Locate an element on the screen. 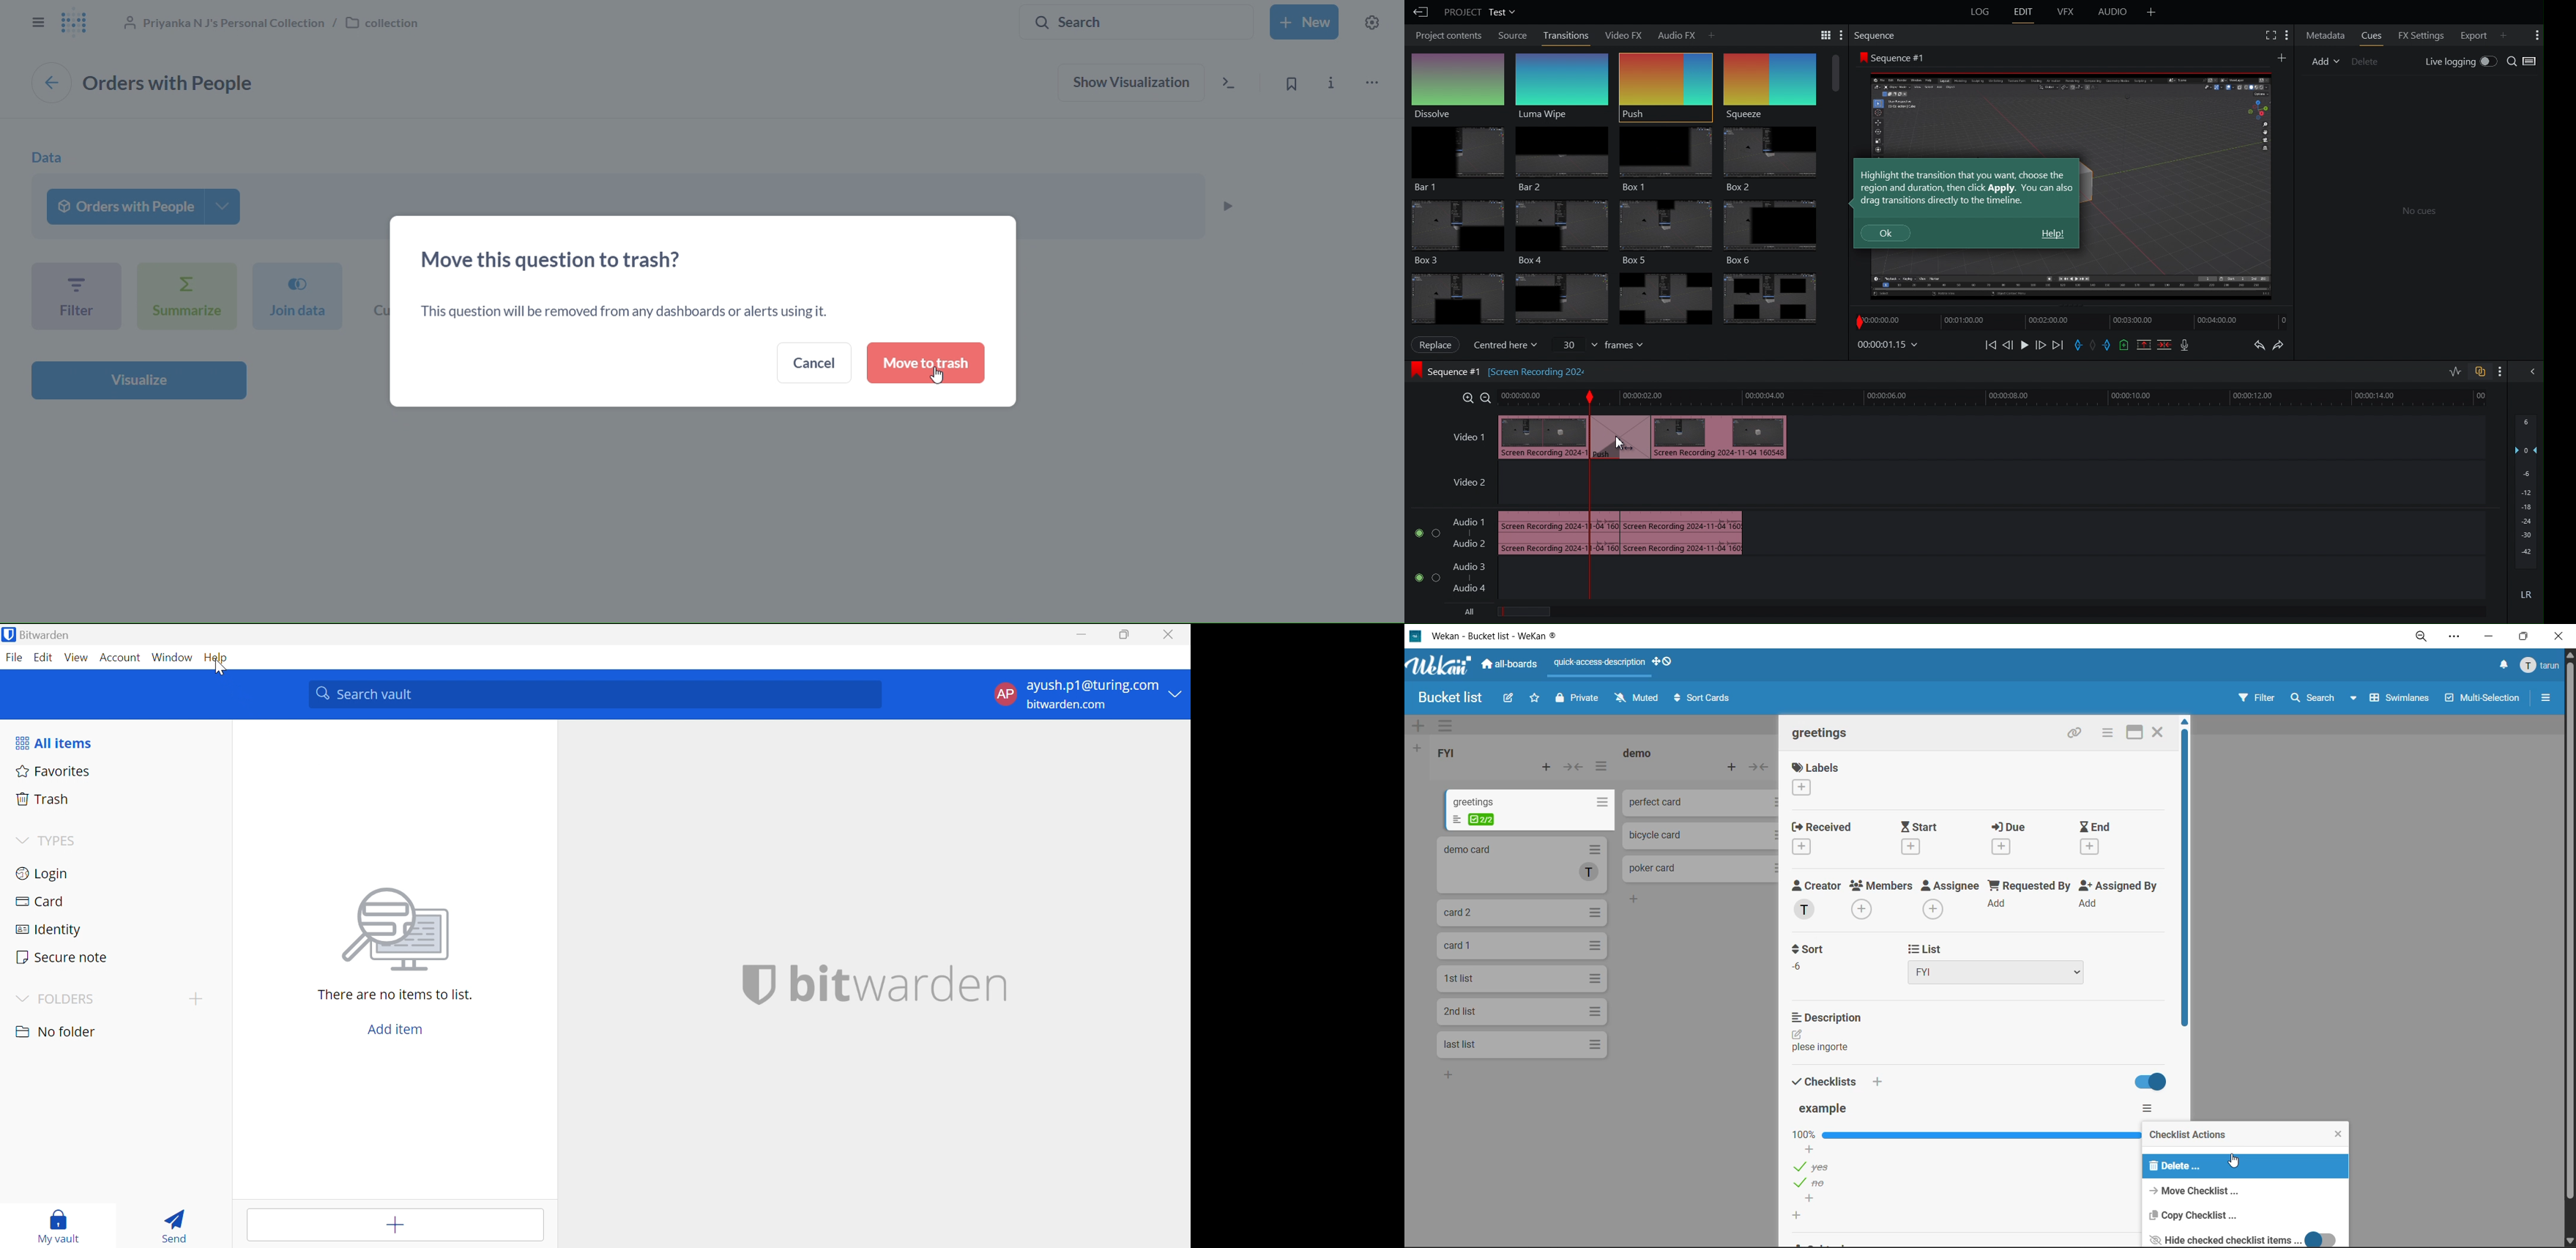  Audio Levels is located at coordinates (2527, 515).